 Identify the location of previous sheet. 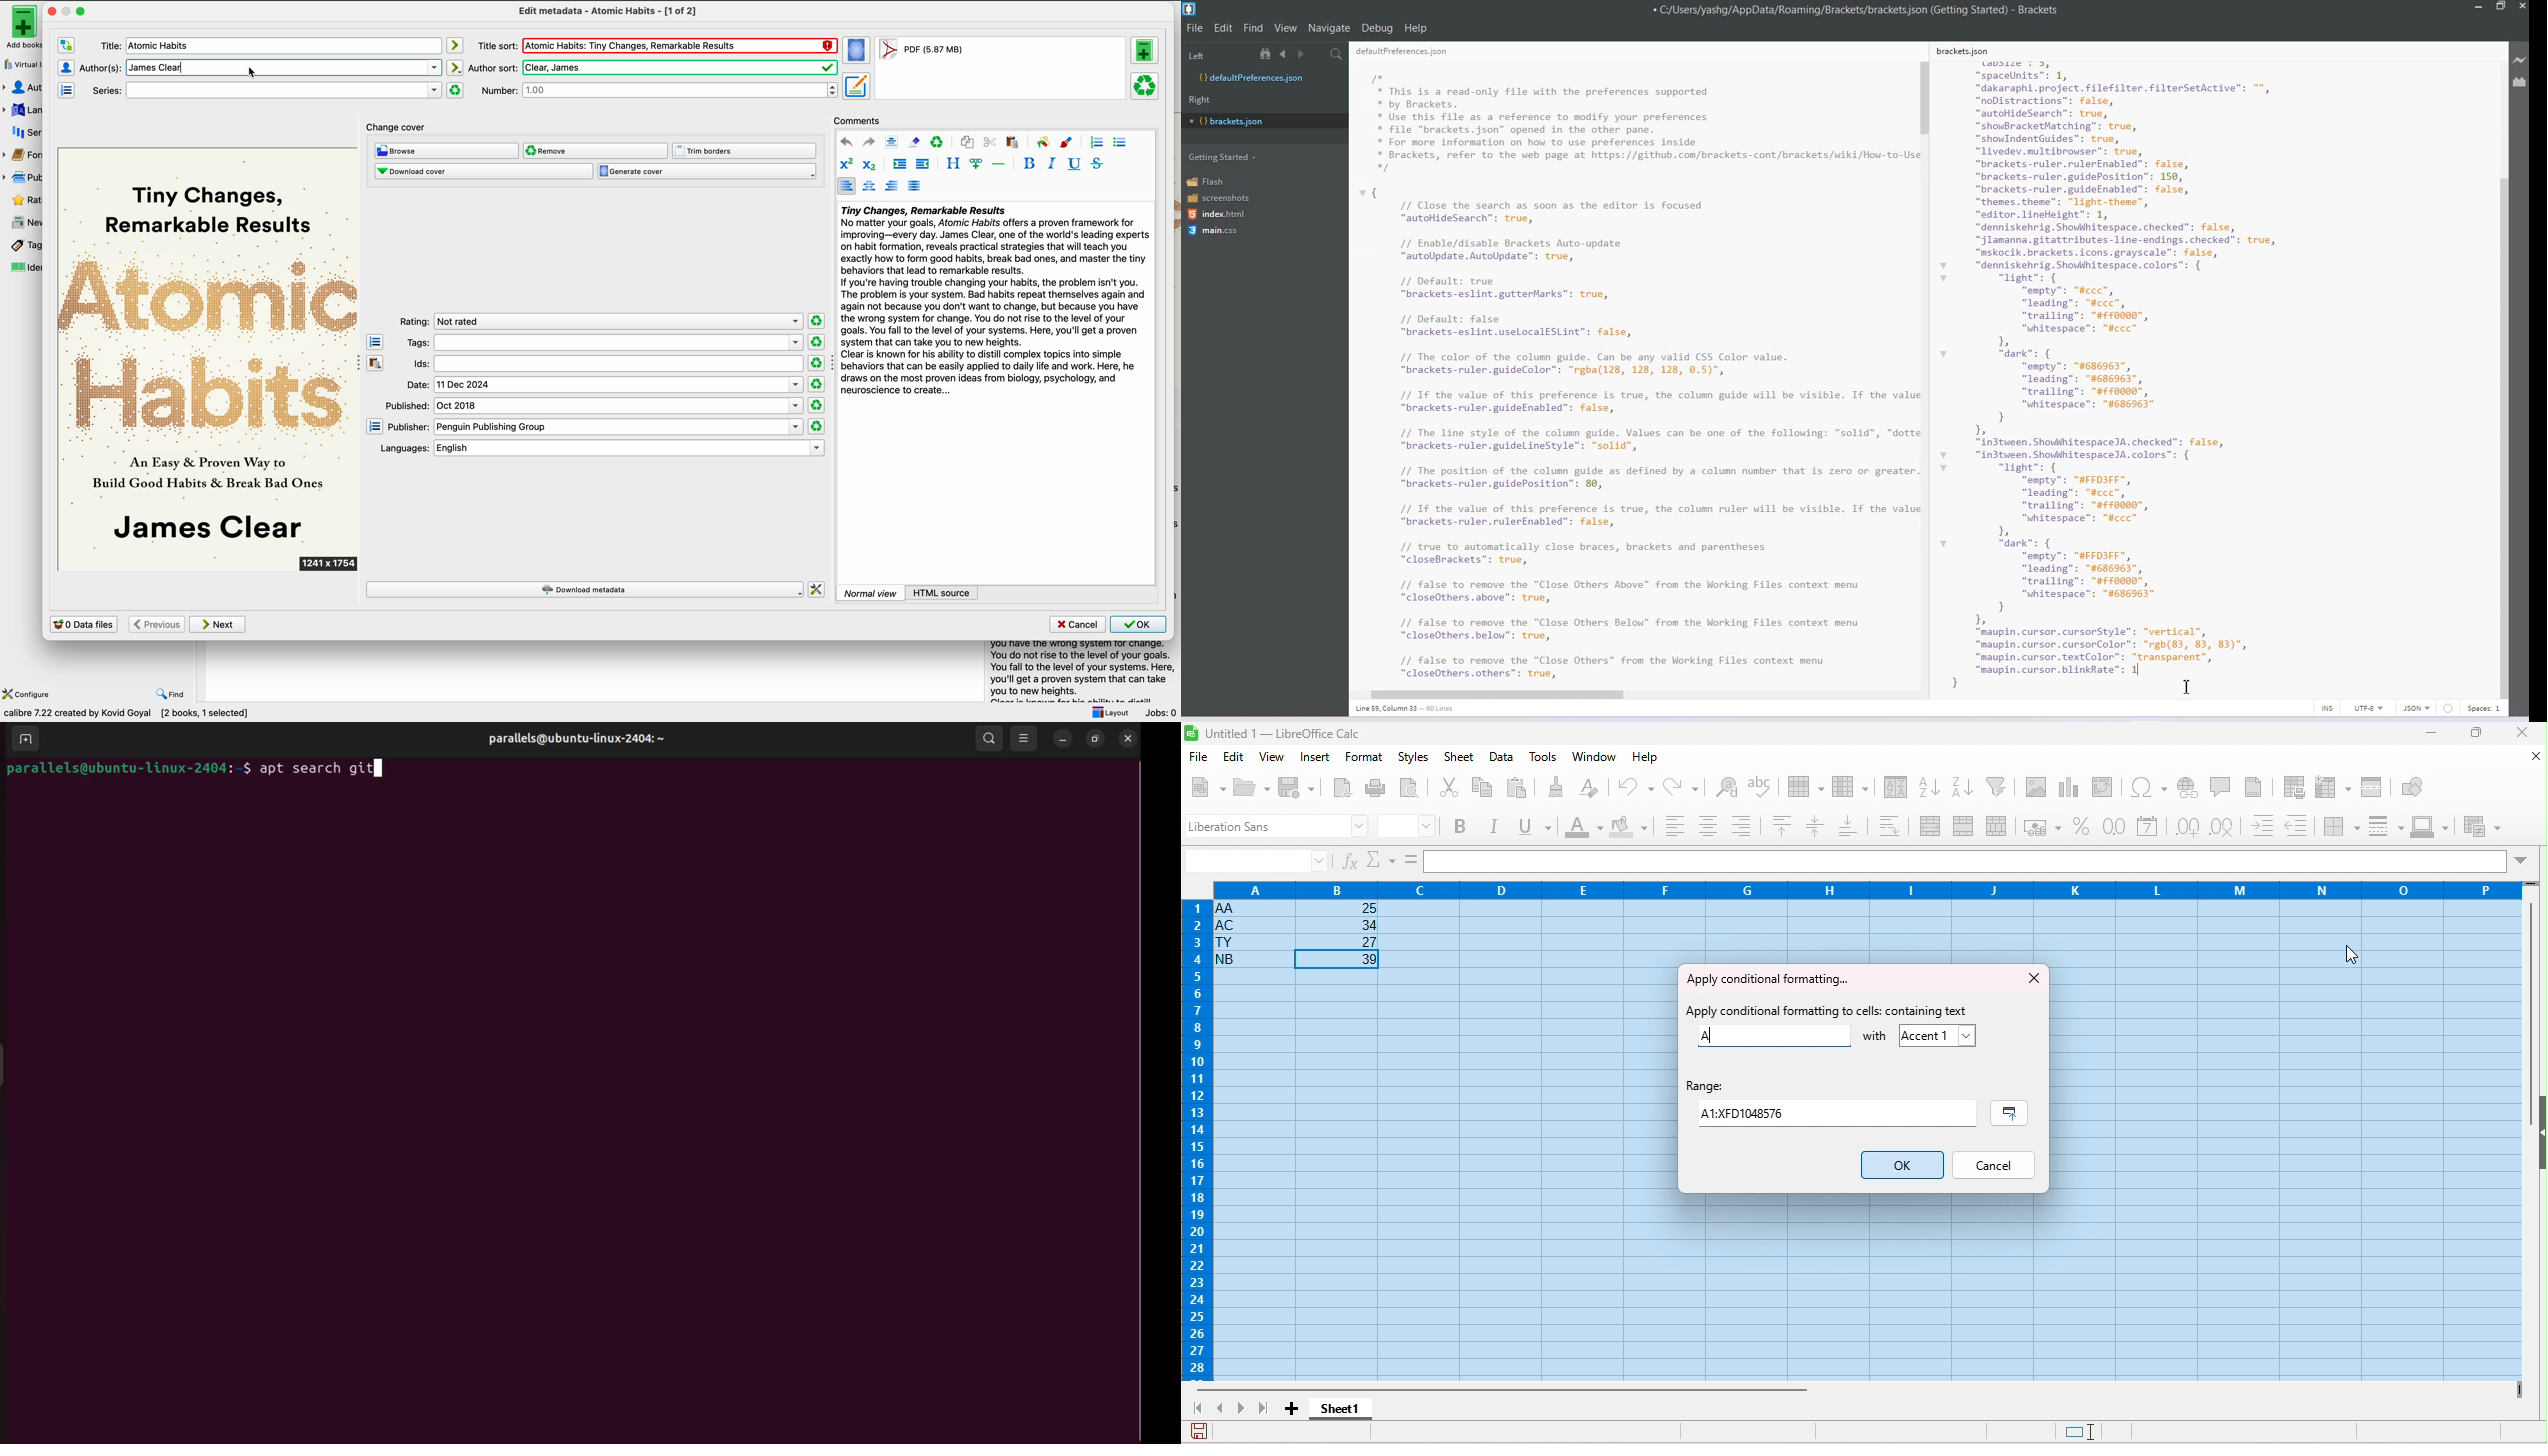
(1222, 1408).